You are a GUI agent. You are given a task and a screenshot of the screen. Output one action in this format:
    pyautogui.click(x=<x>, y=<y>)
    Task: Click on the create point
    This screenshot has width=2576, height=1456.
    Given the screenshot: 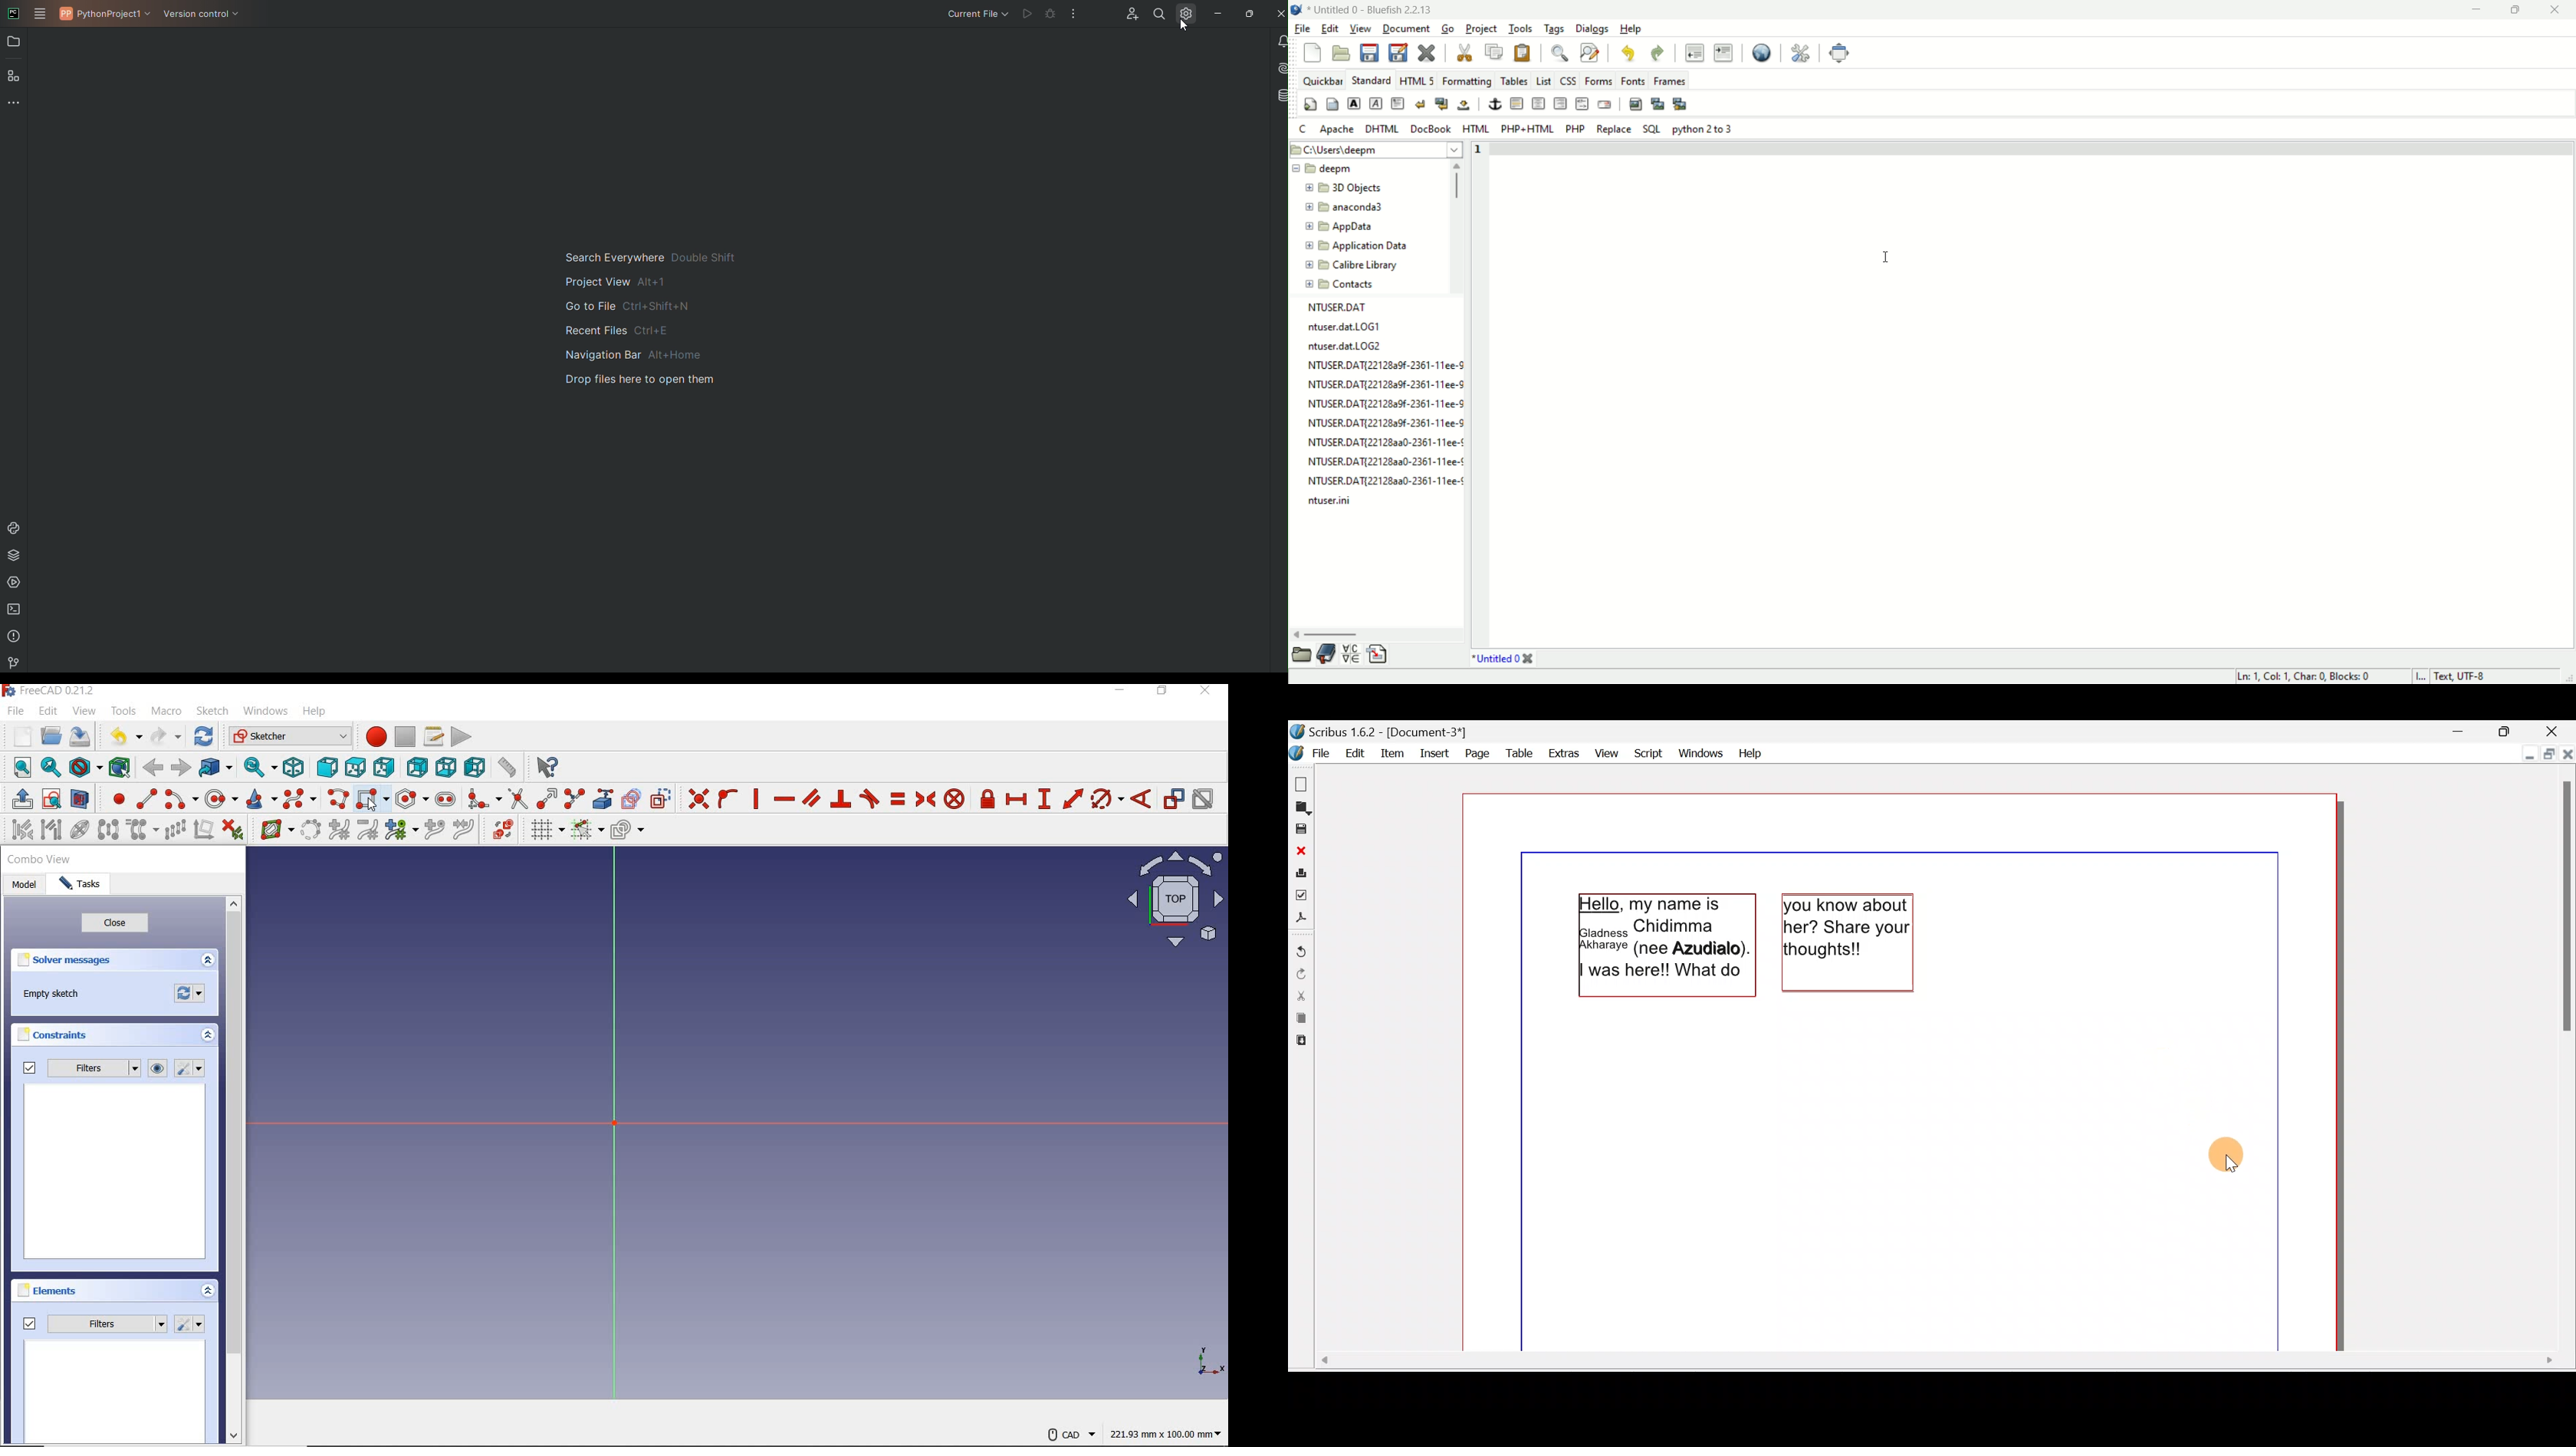 What is the action you would take?
    pyautogui.click(x=116, y=799)
    